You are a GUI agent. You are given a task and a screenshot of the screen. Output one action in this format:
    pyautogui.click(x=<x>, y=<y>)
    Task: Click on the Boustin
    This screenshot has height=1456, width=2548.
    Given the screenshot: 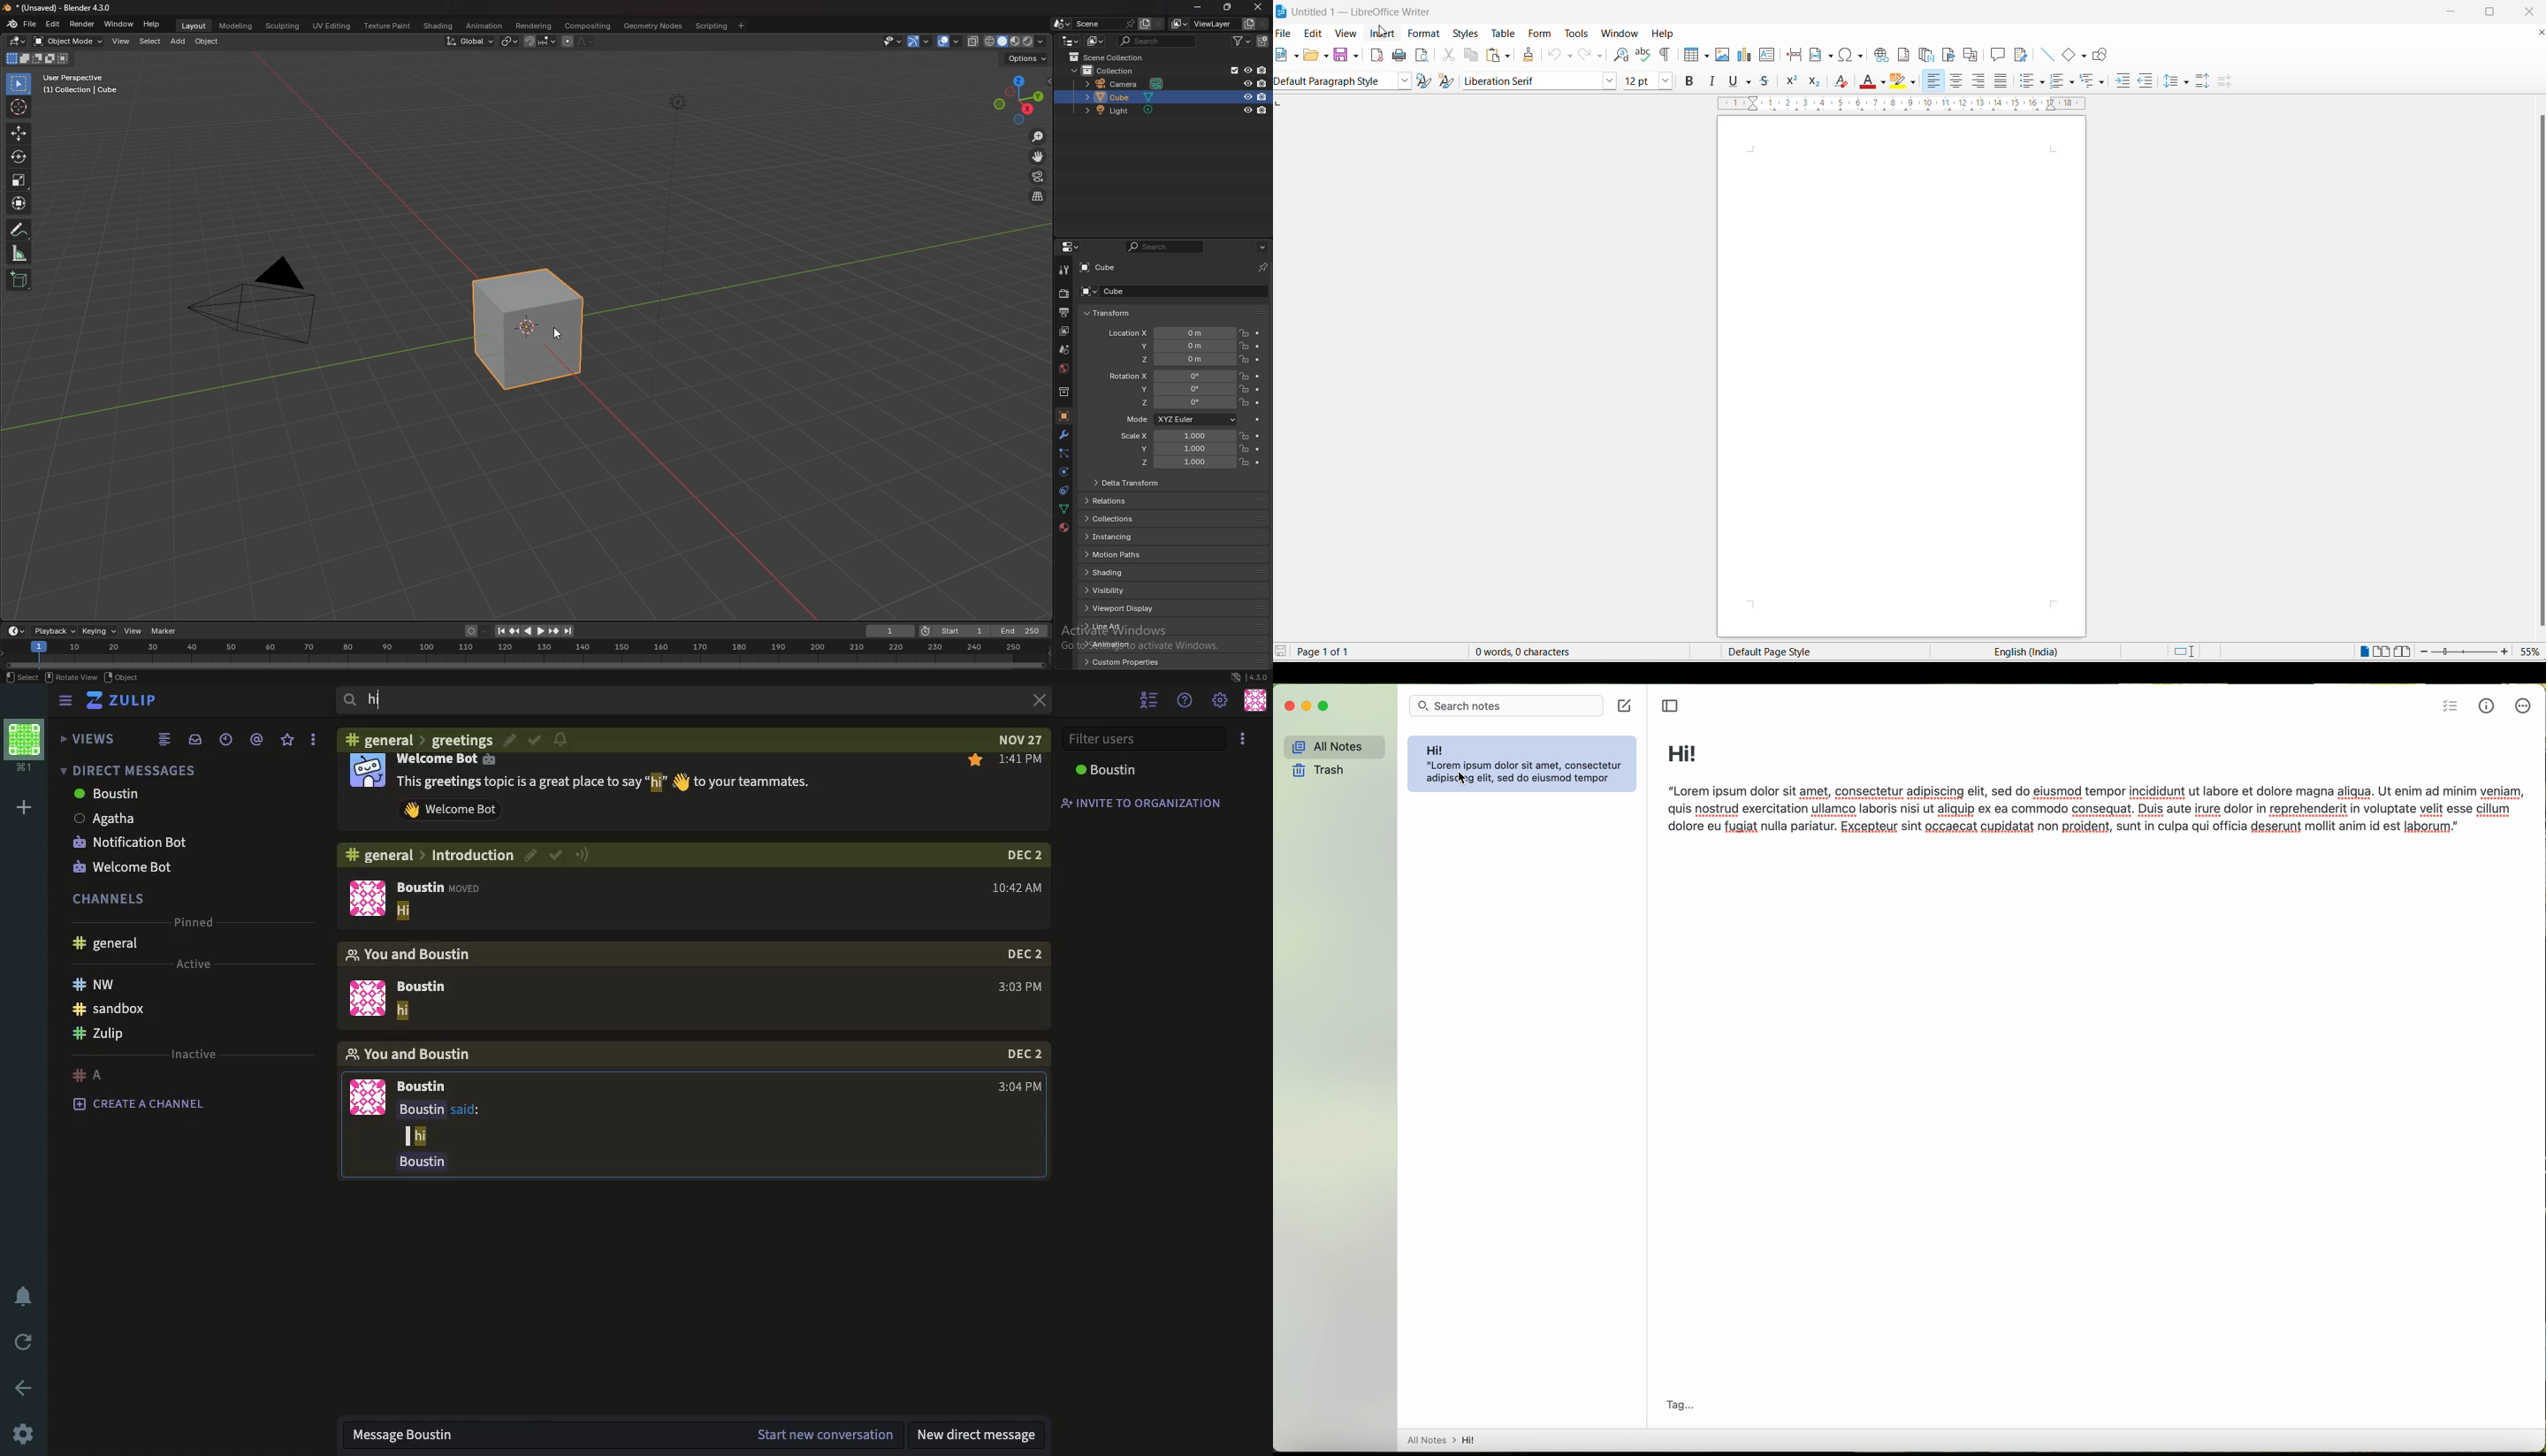 What is the action you would take?
    pyautogui.click(x=427, y=1086)
    